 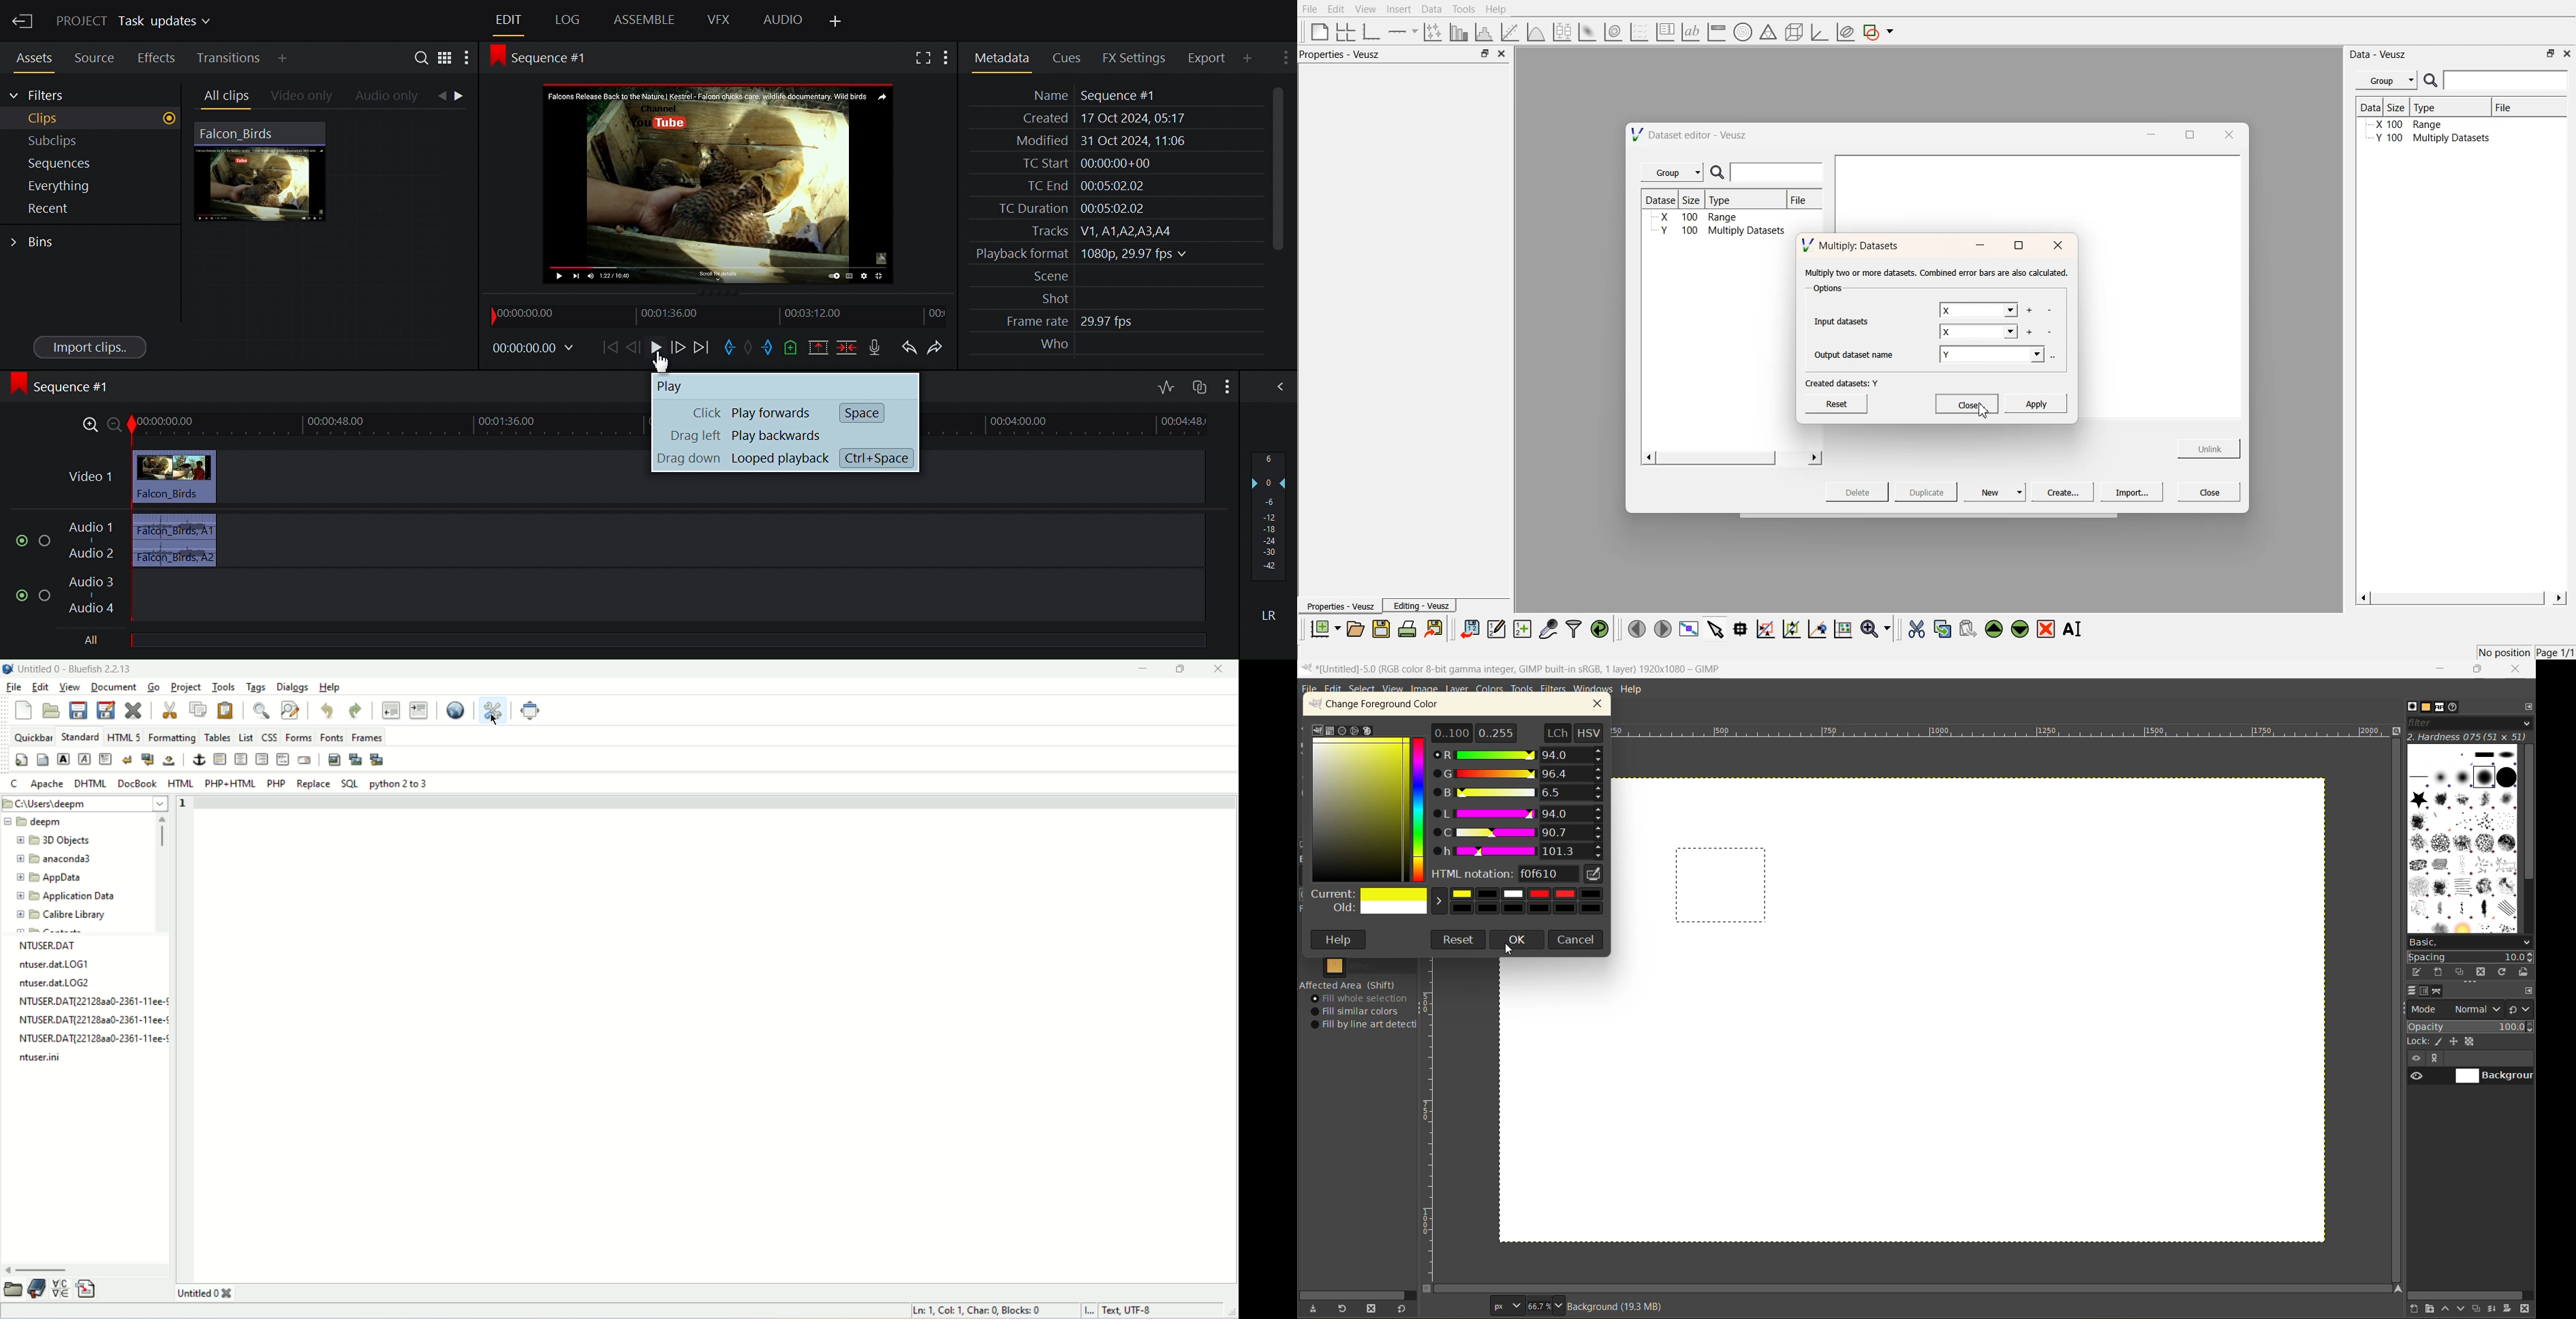 I want to click on fullscreen, so click(x=532, y=712).